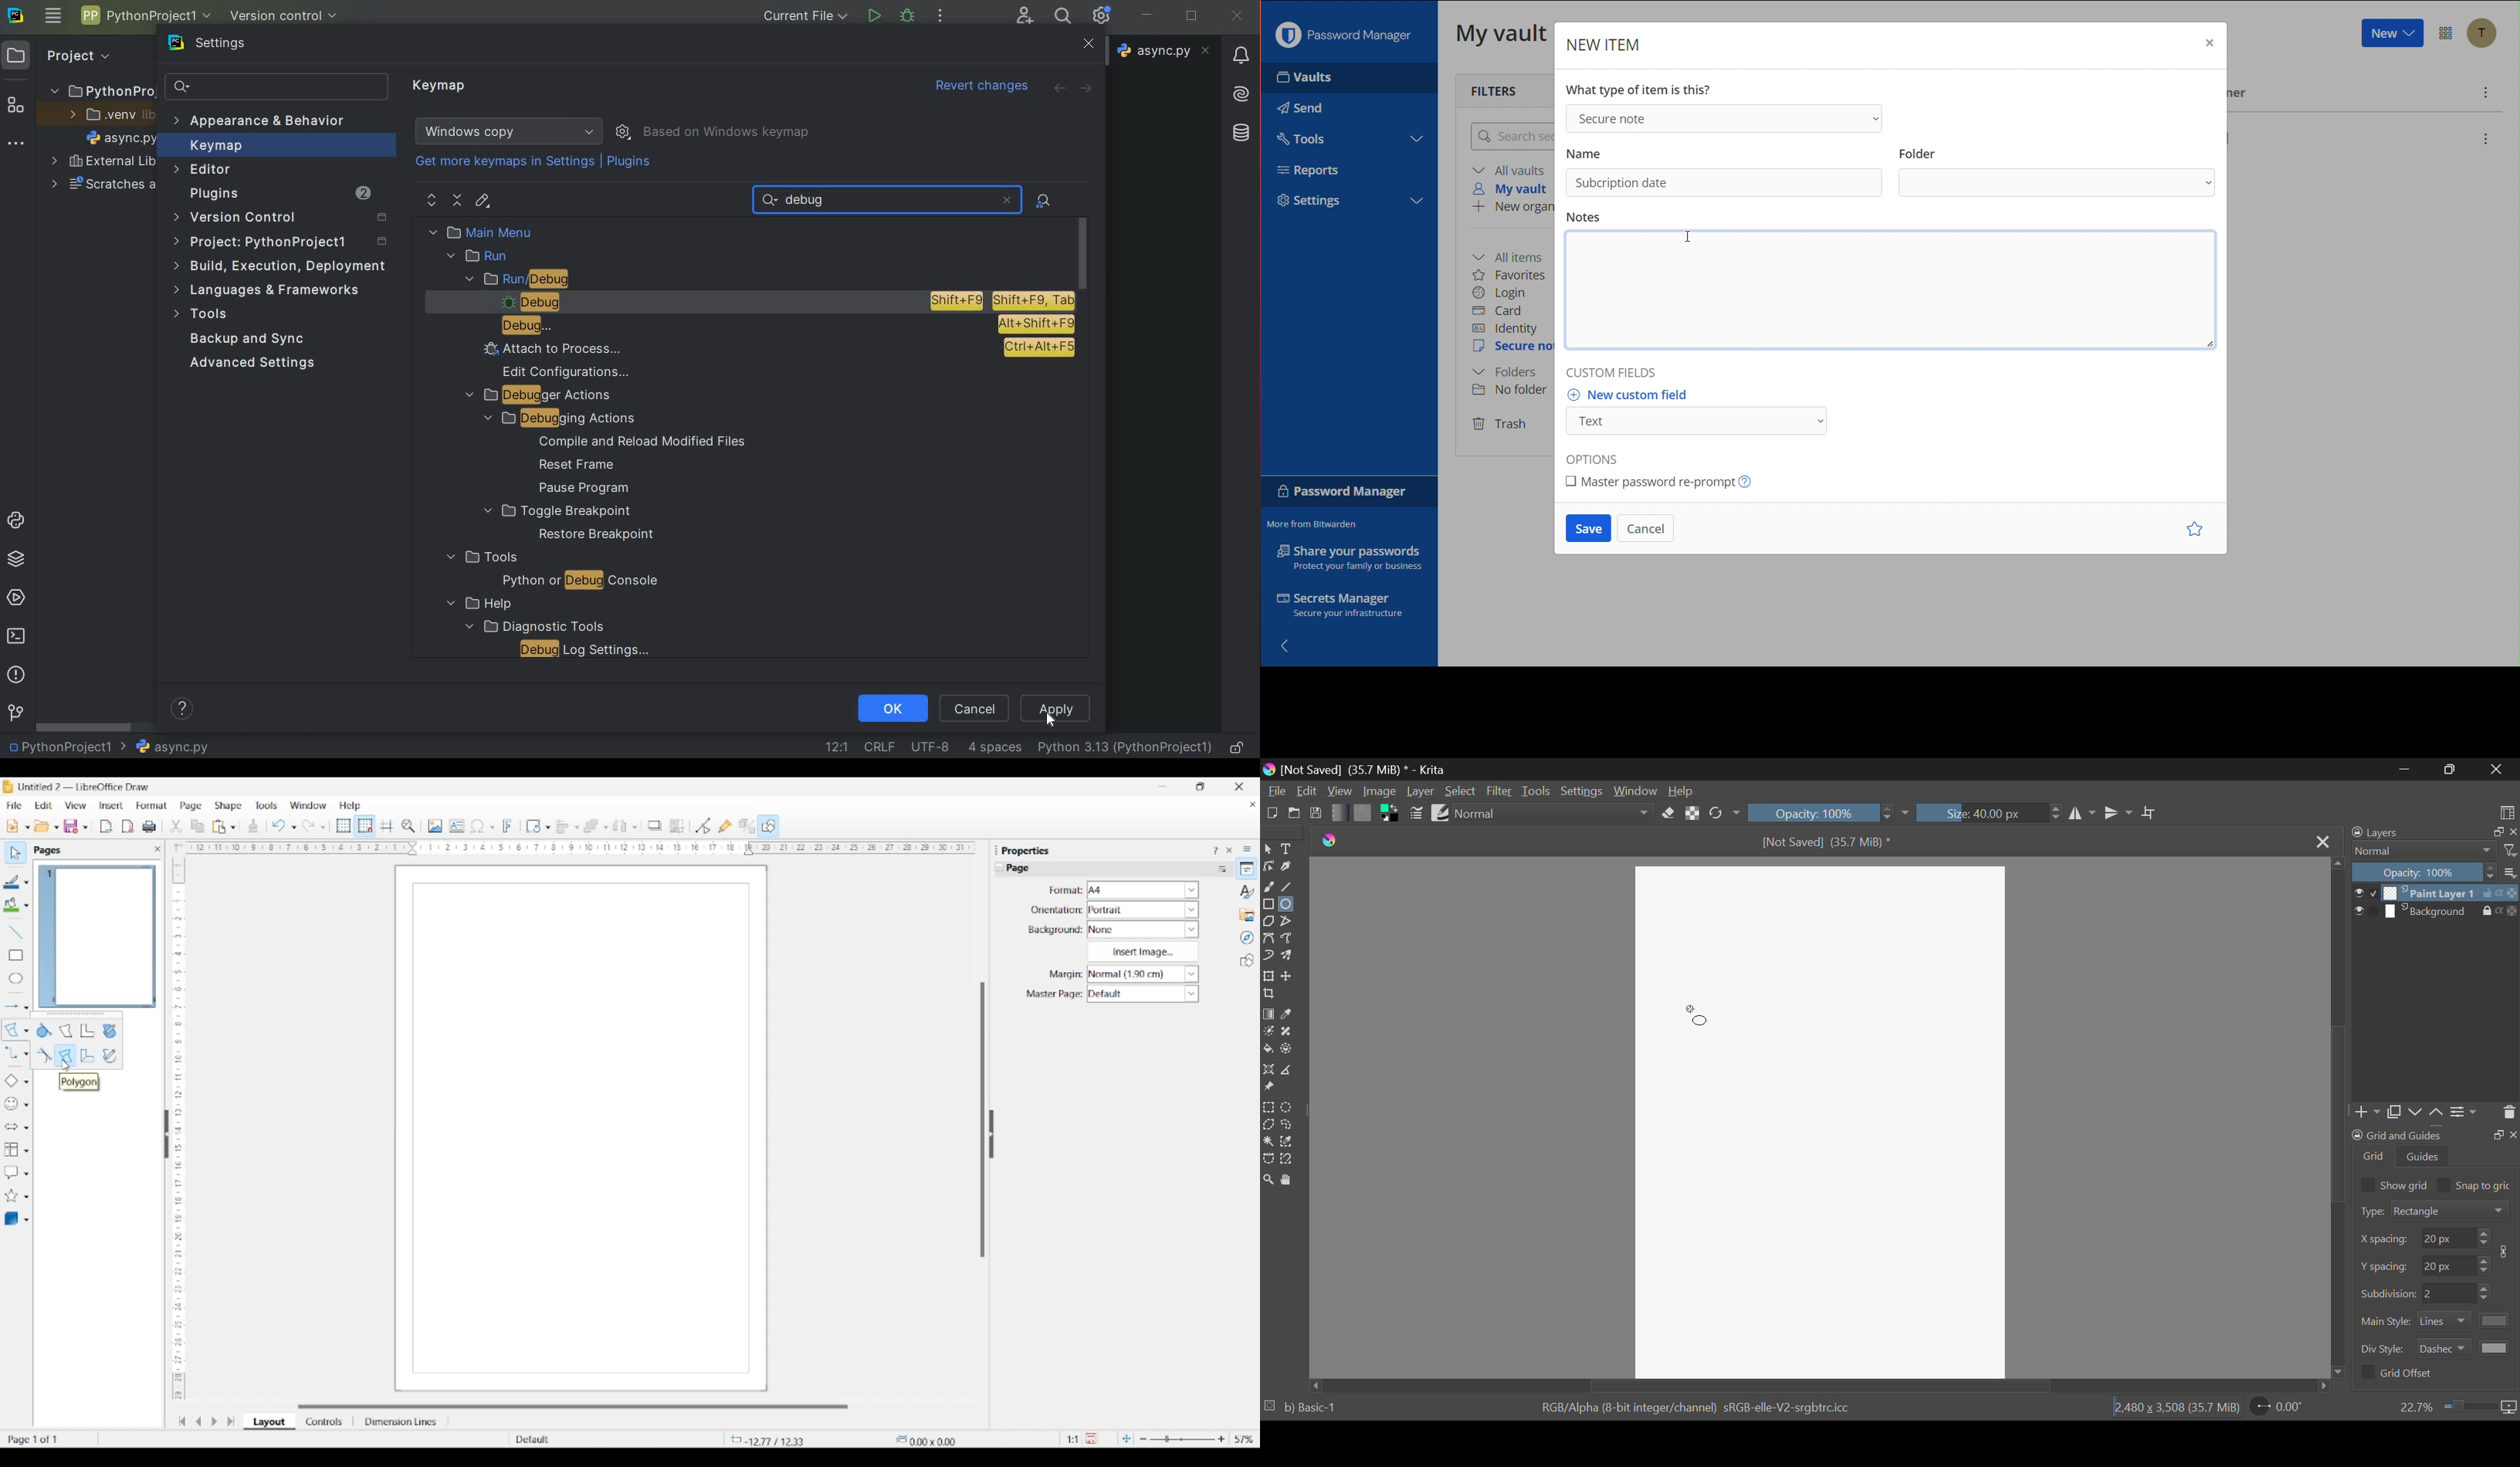 The image size is (2520, 1484). Describe the element at coordinates (2395, 1113) in the screenshot. I see `Copy Layers` at that location.